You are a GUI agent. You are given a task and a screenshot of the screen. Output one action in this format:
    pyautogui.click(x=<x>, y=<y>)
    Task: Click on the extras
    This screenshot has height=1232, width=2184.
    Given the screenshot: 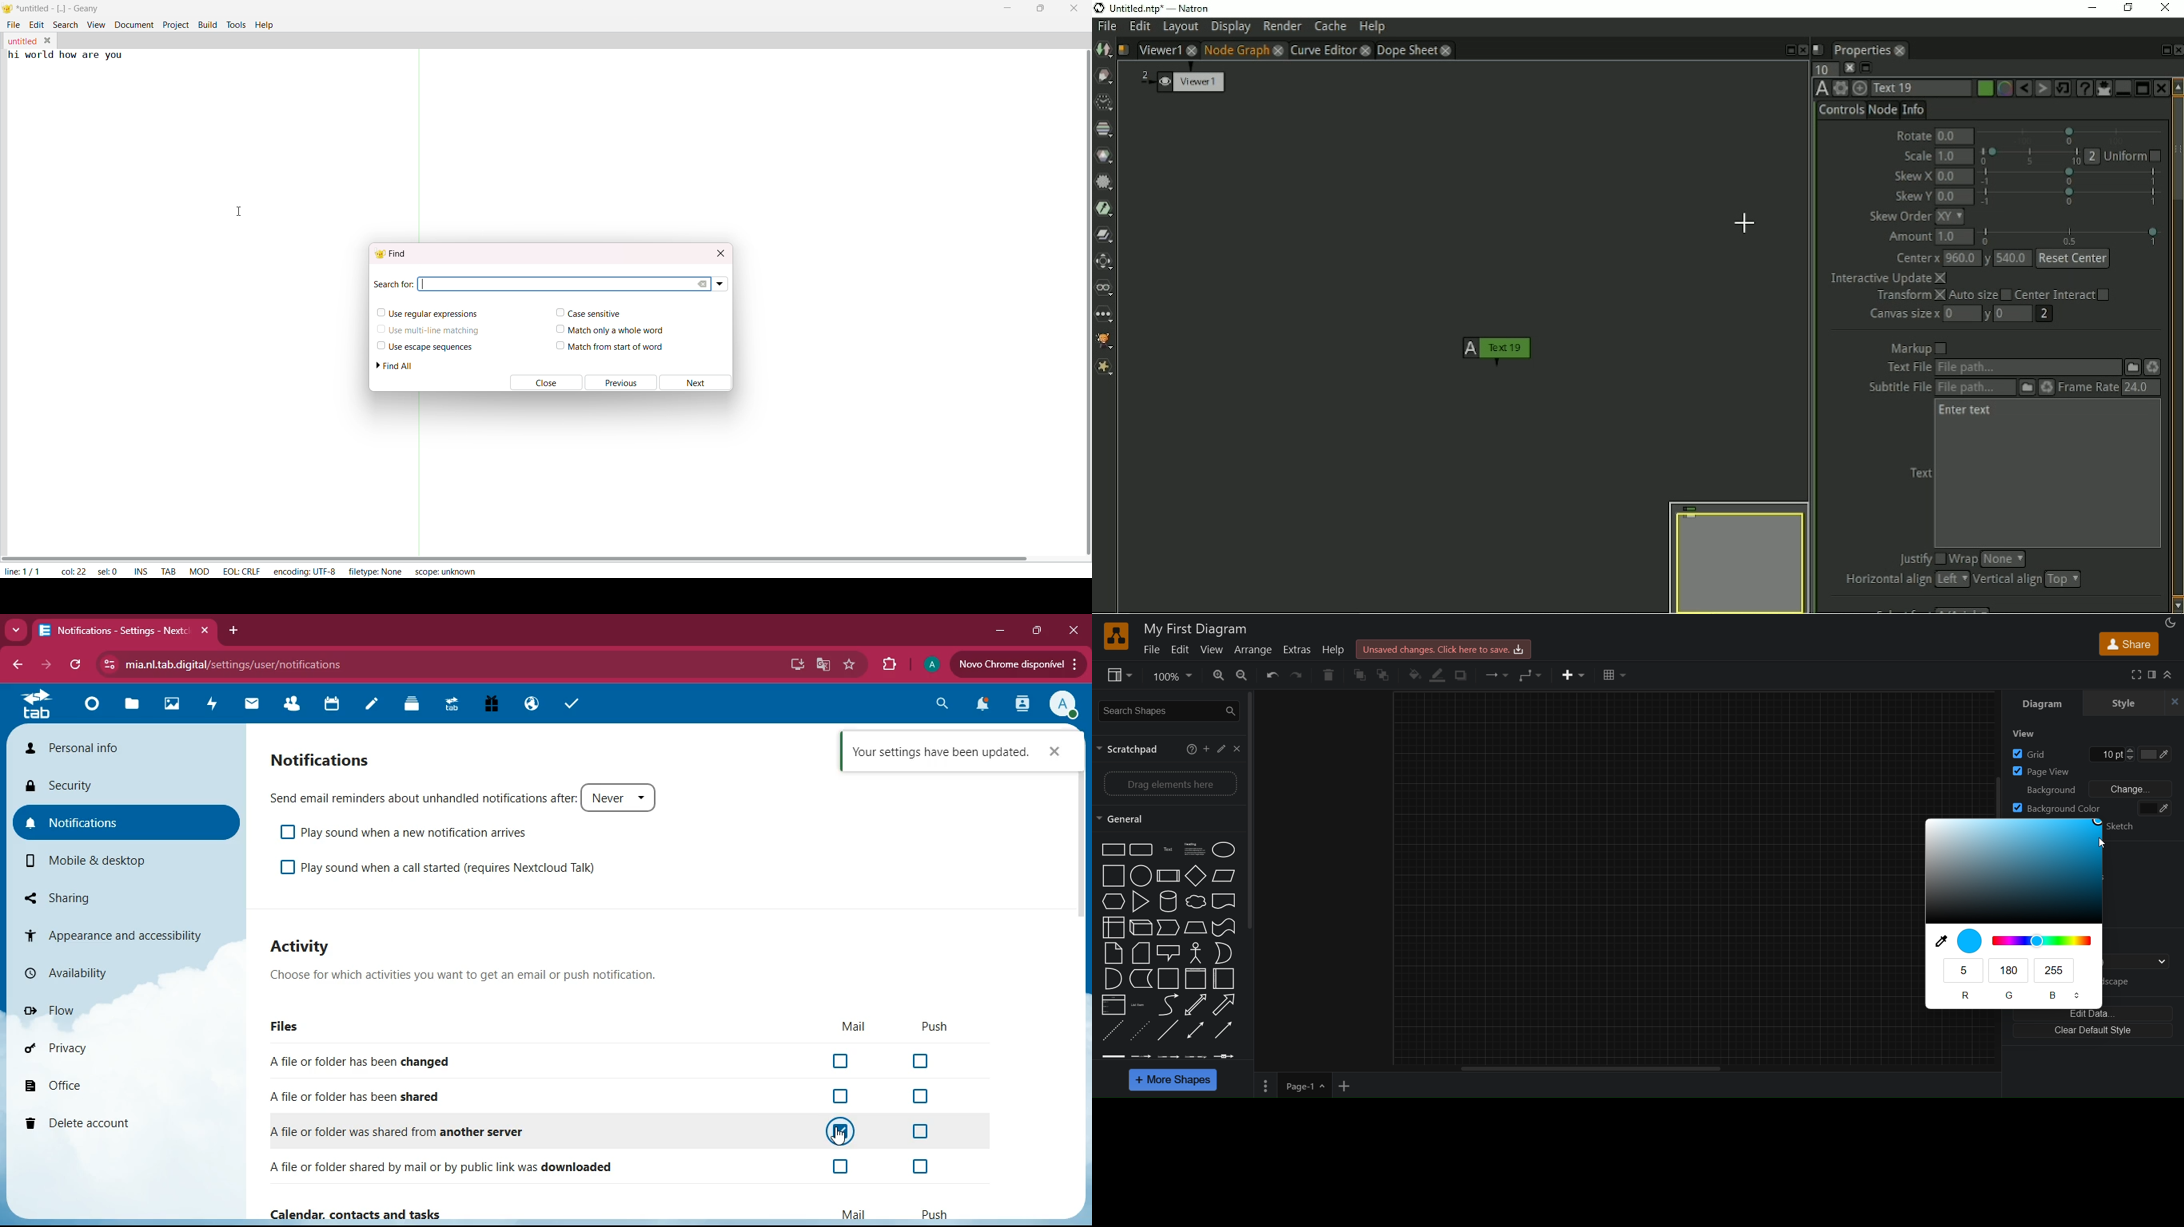 What is the action you would take?
    pyautogui.click(x=1296, y=650)
    